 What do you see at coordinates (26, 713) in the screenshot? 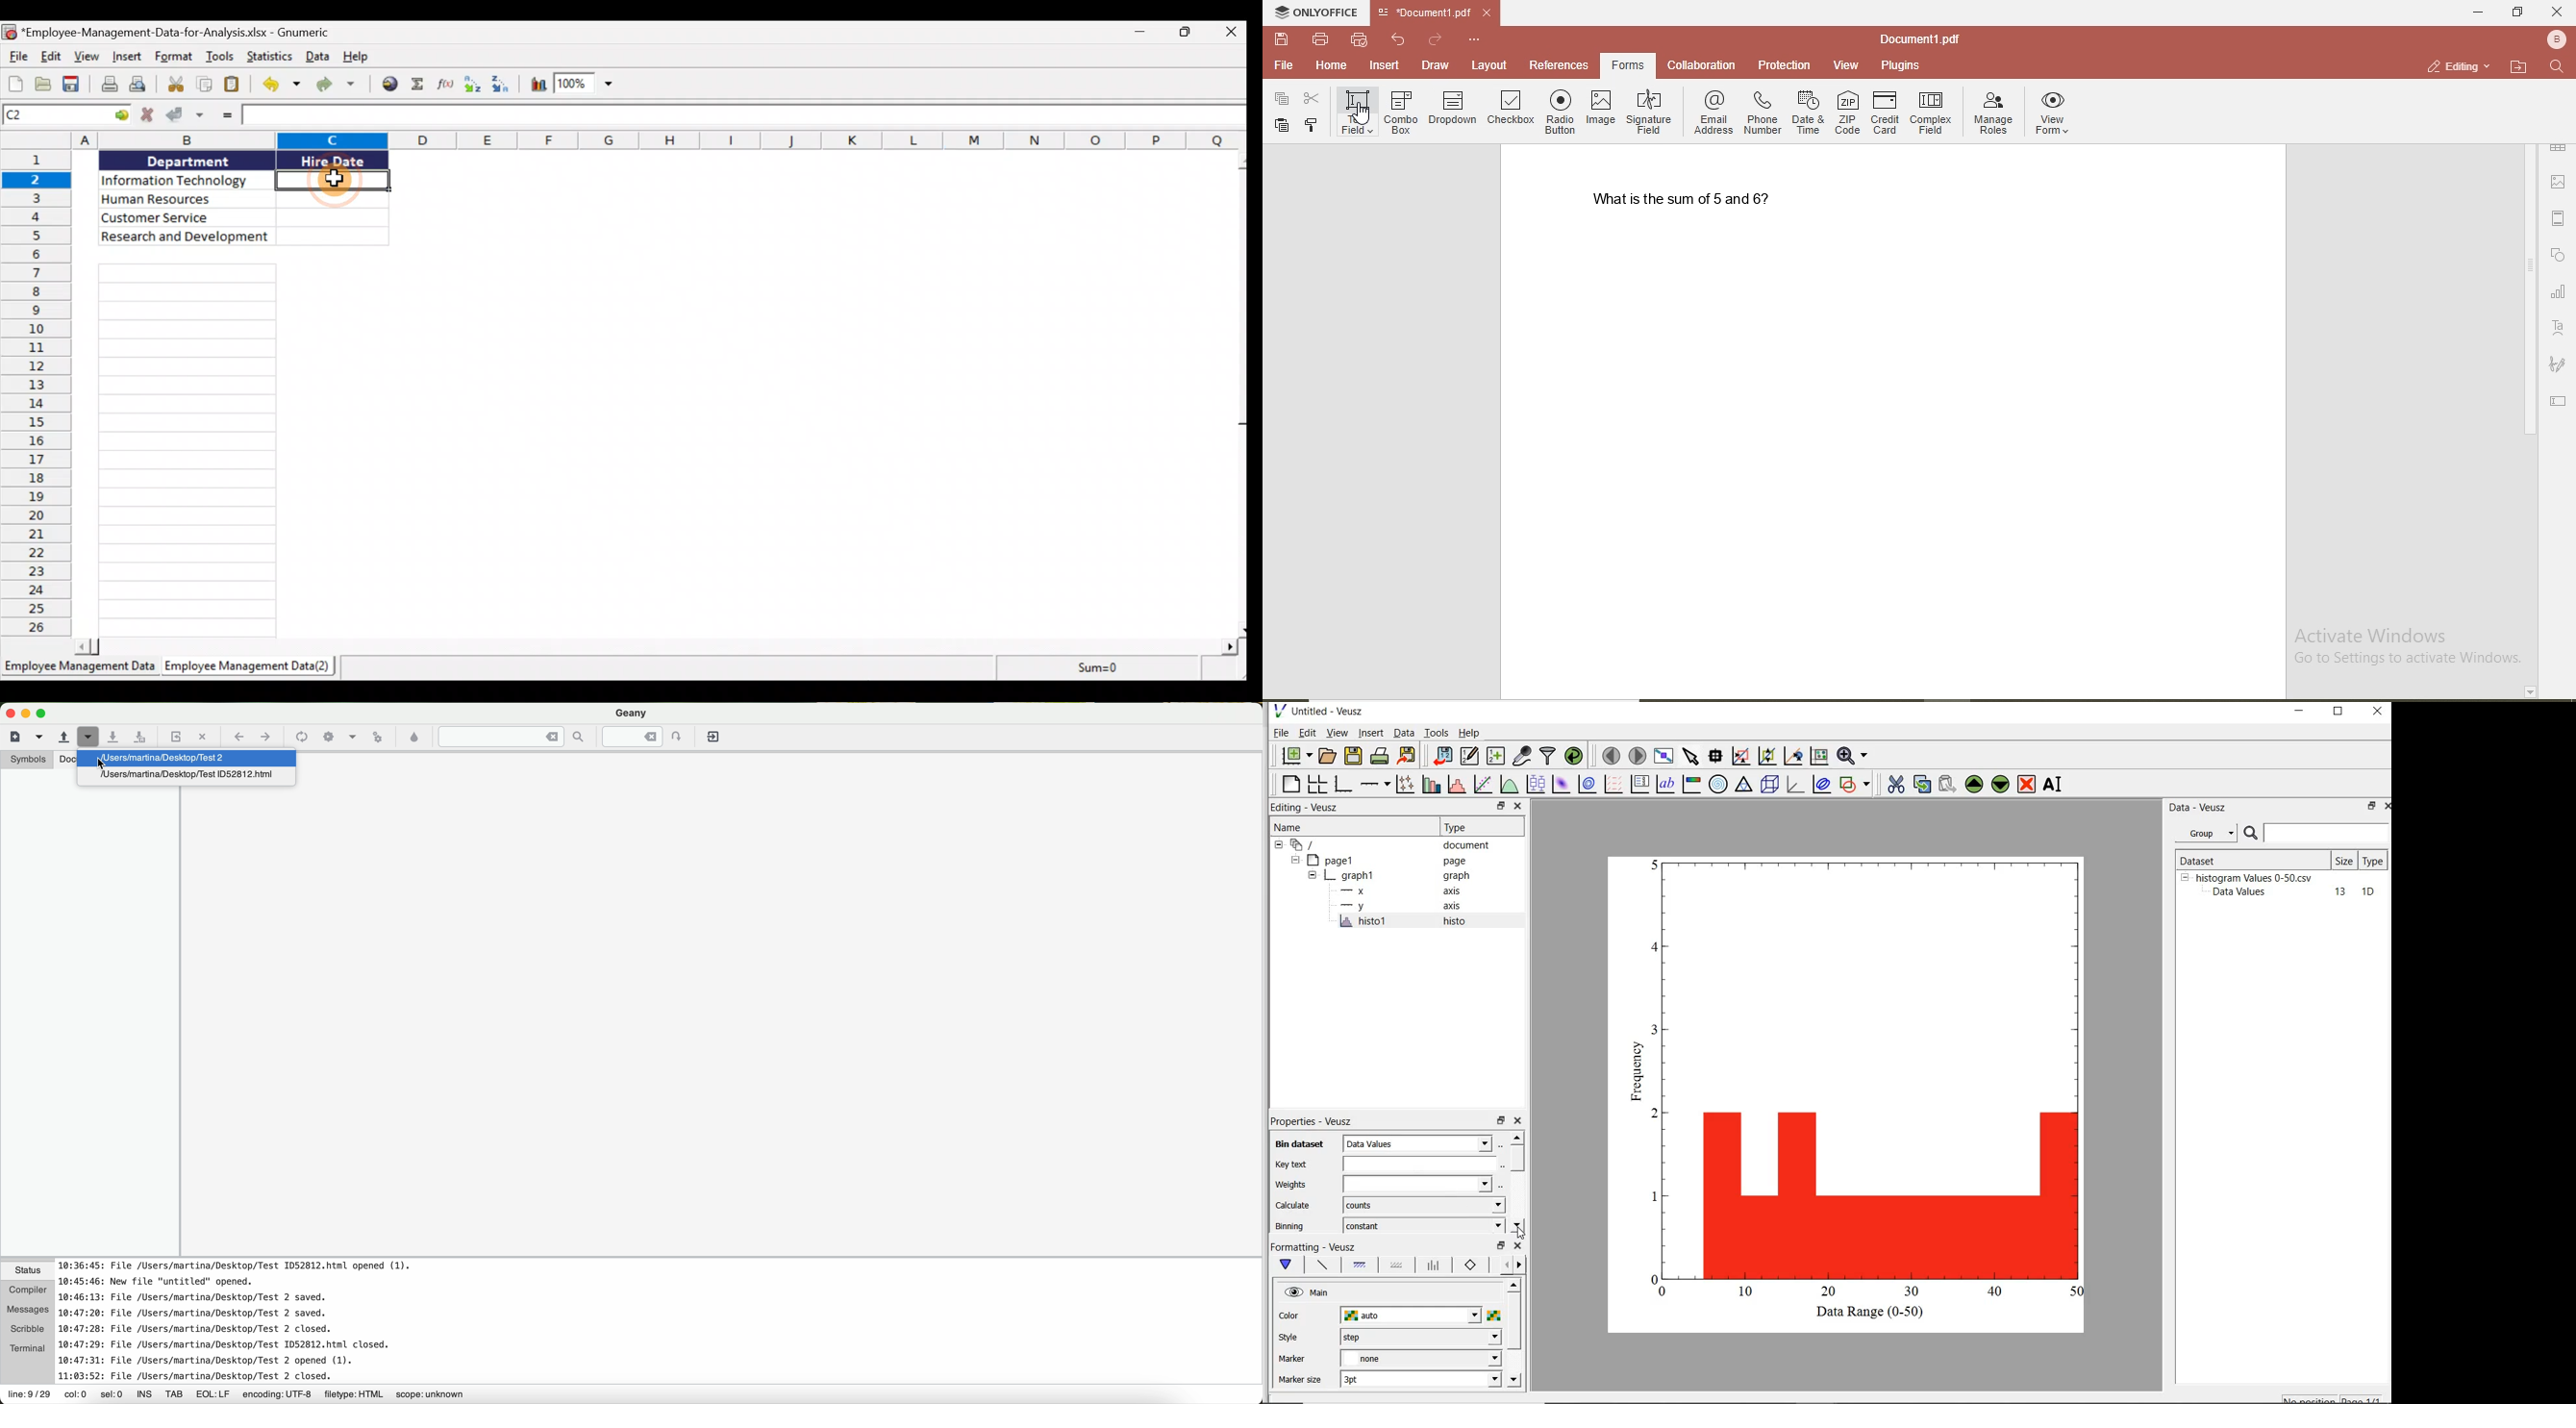
I see `minimize` at bounding box center [26, 713].